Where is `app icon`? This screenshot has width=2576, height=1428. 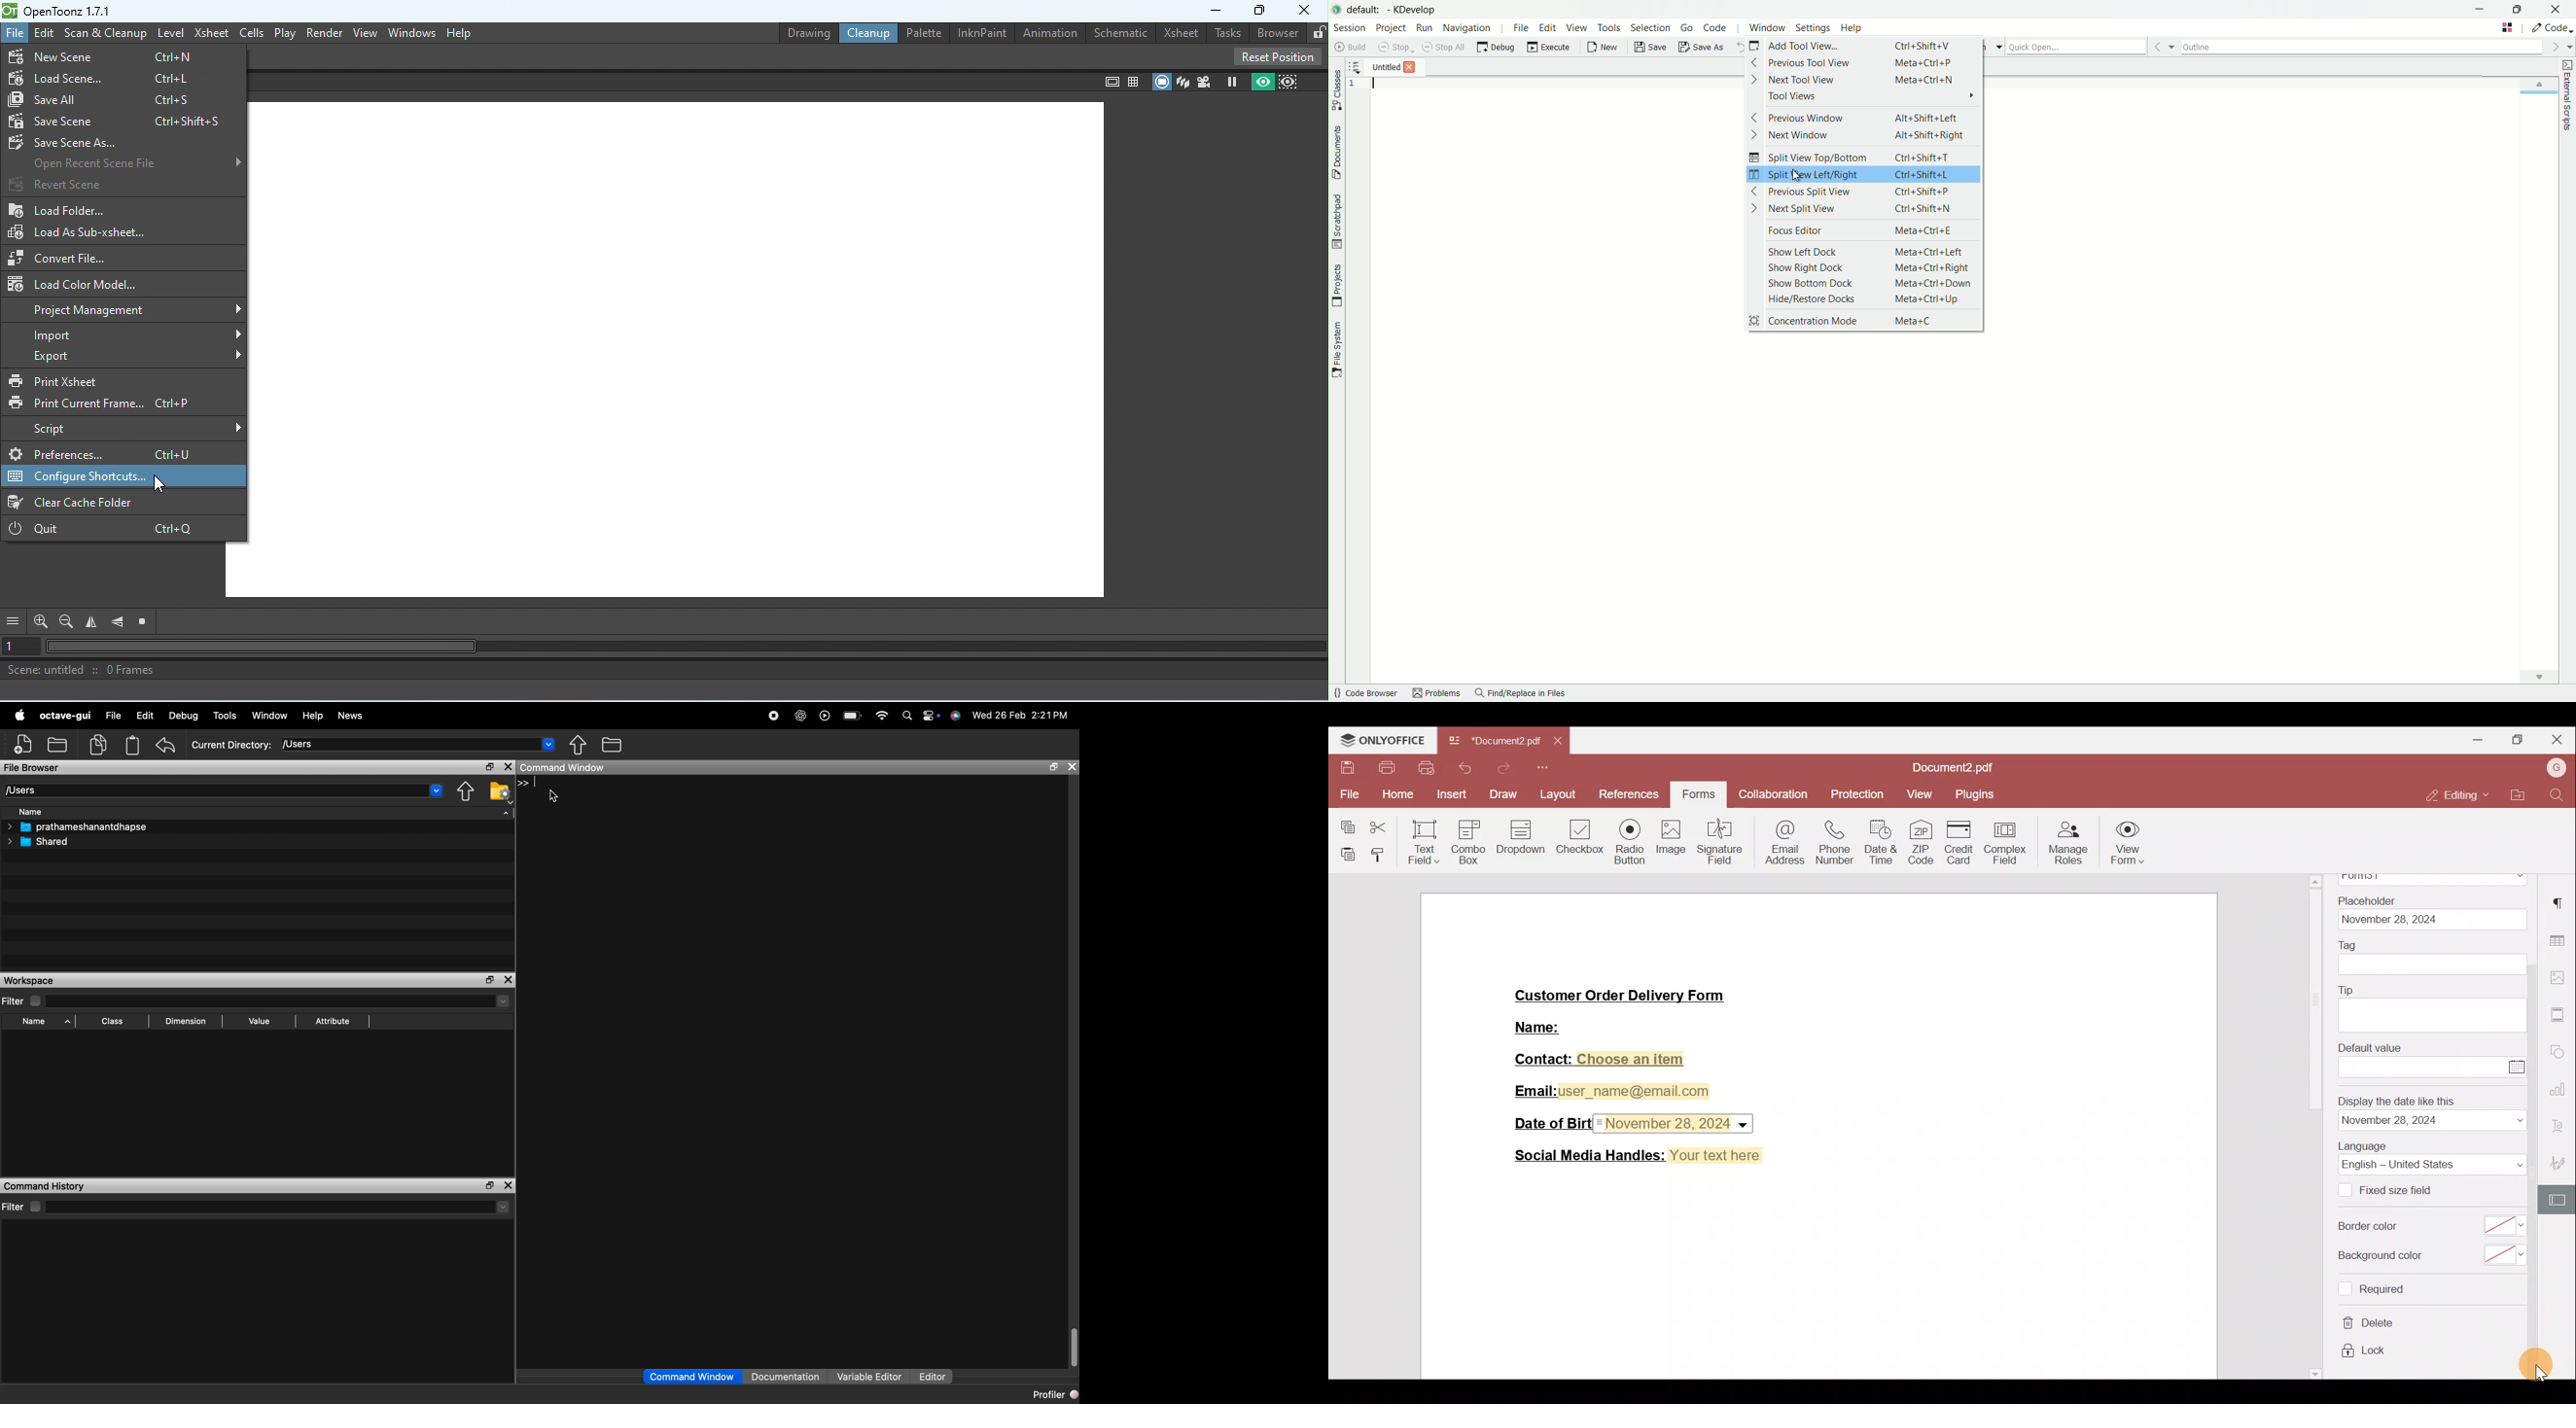
app icon is located at coordinates (1336, 9).